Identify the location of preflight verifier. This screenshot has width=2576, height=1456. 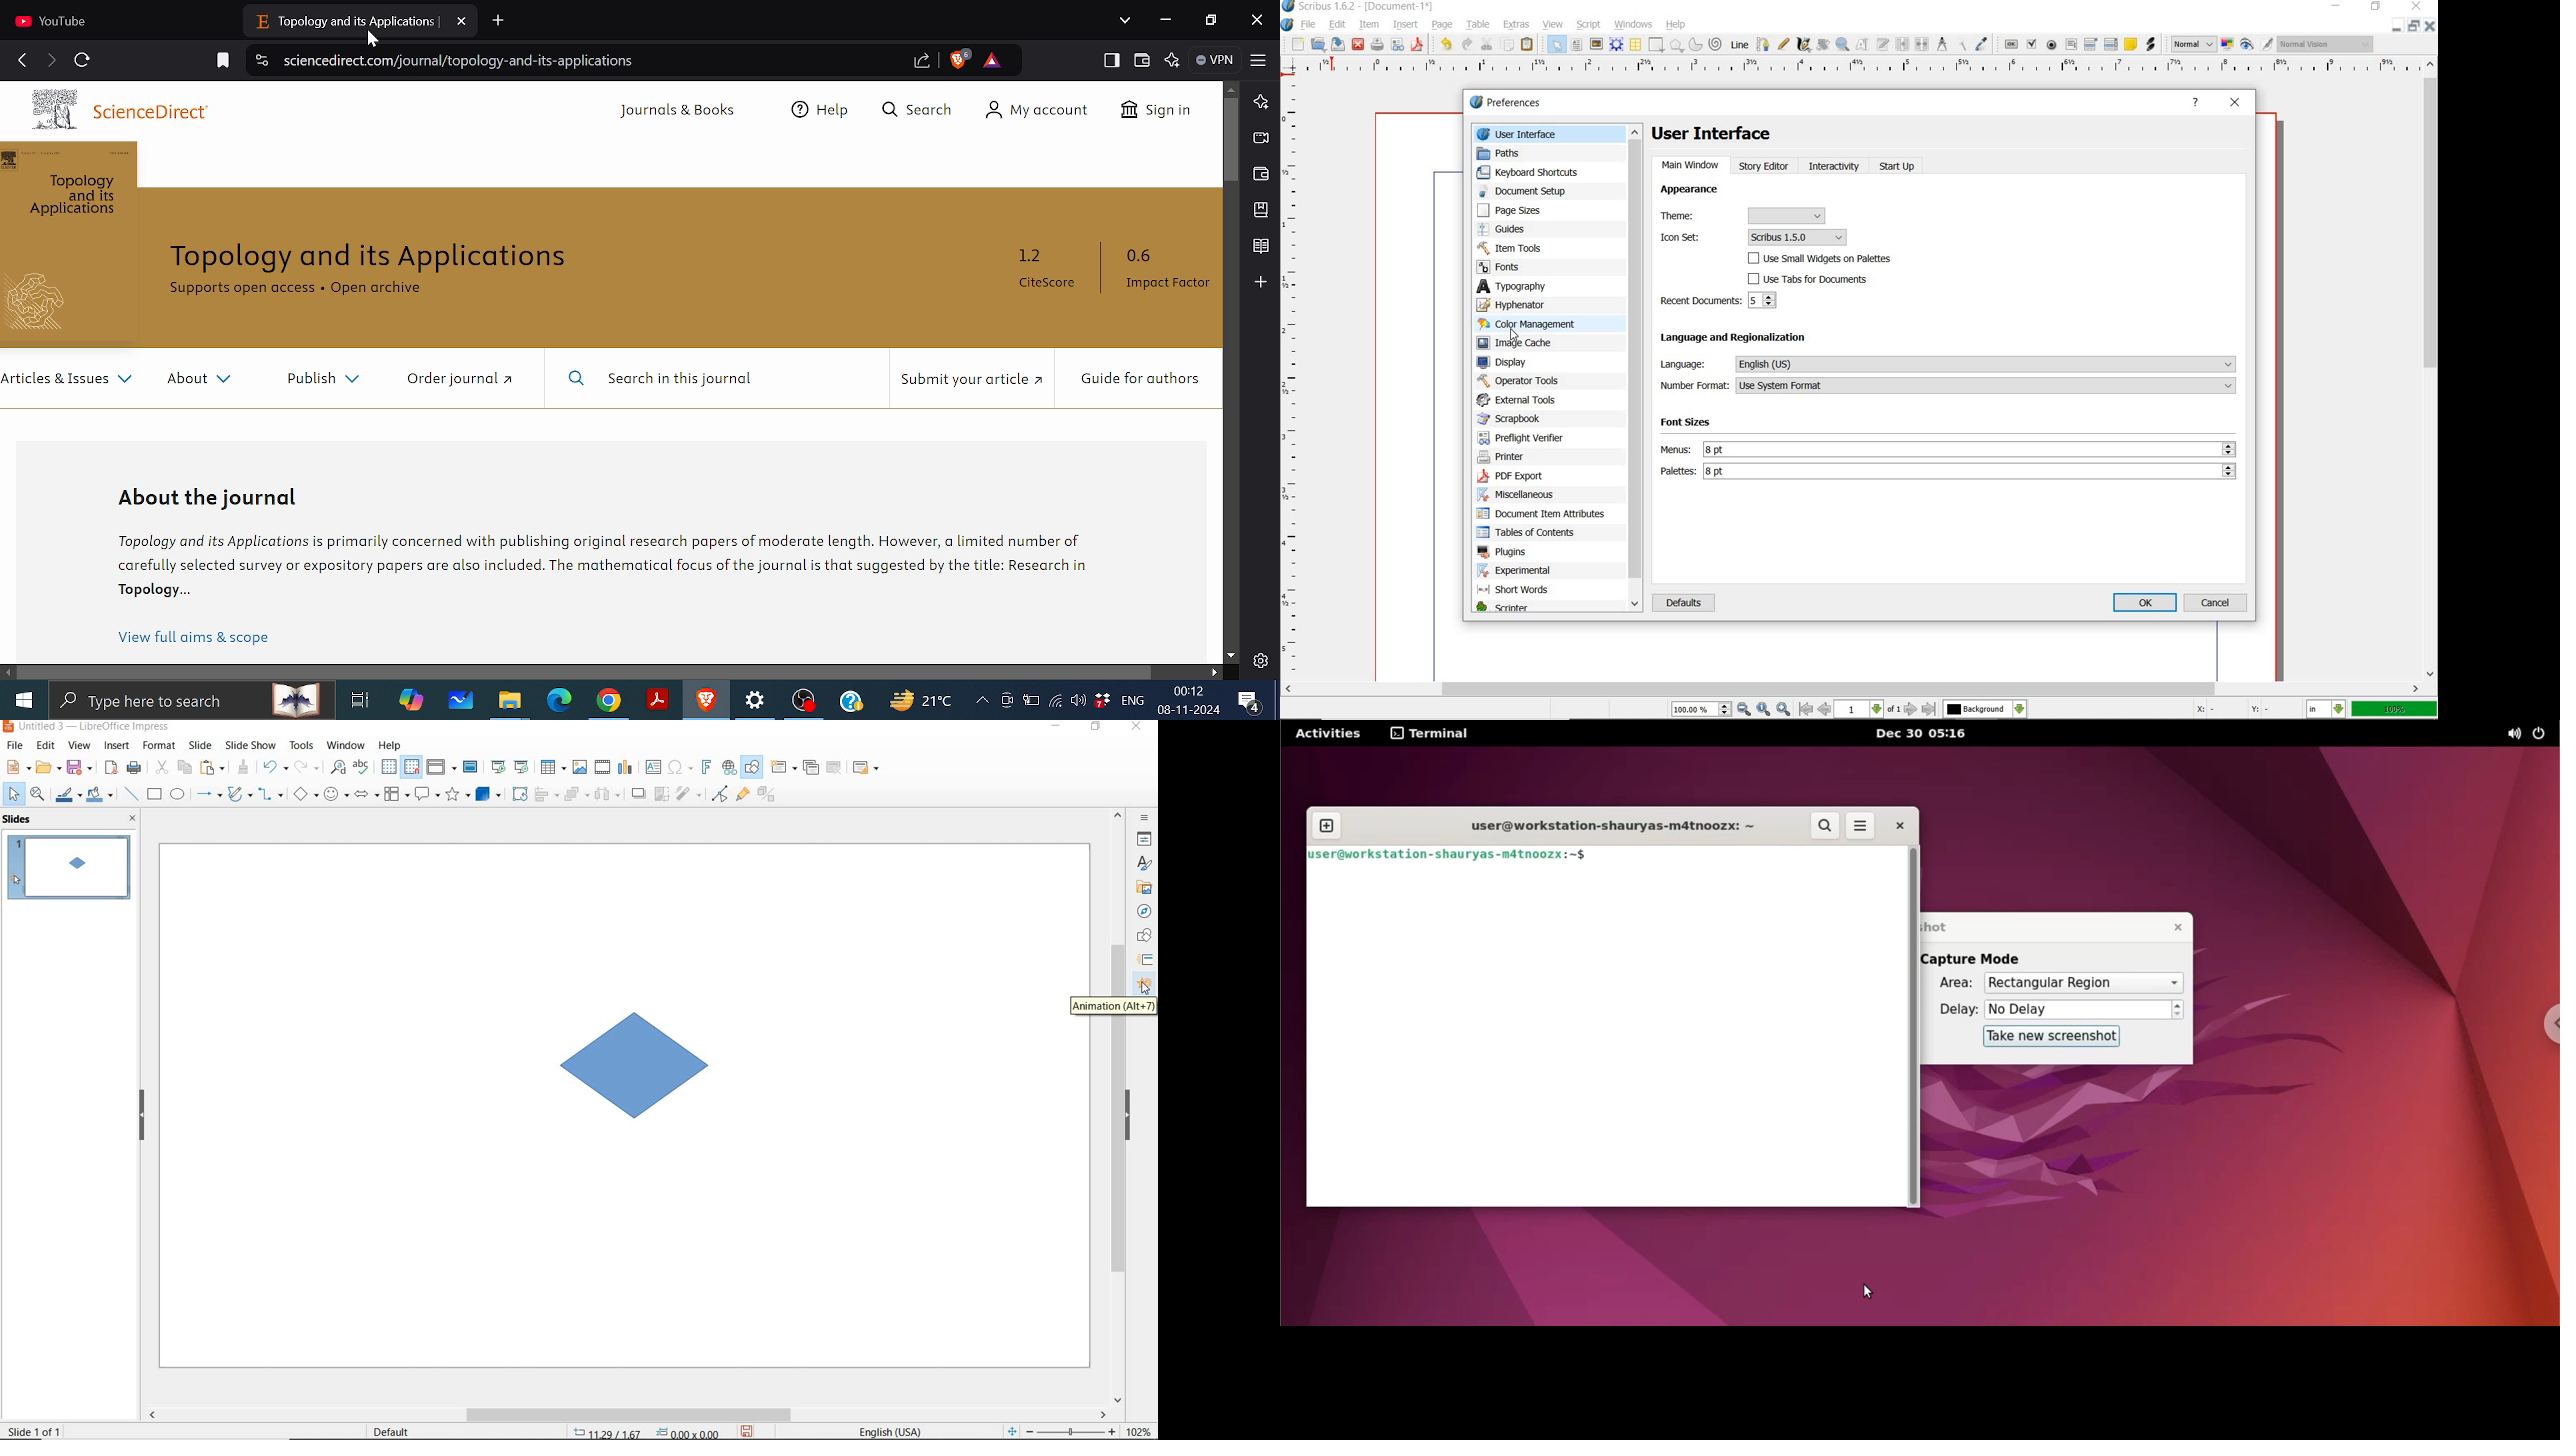
(1399, 43).